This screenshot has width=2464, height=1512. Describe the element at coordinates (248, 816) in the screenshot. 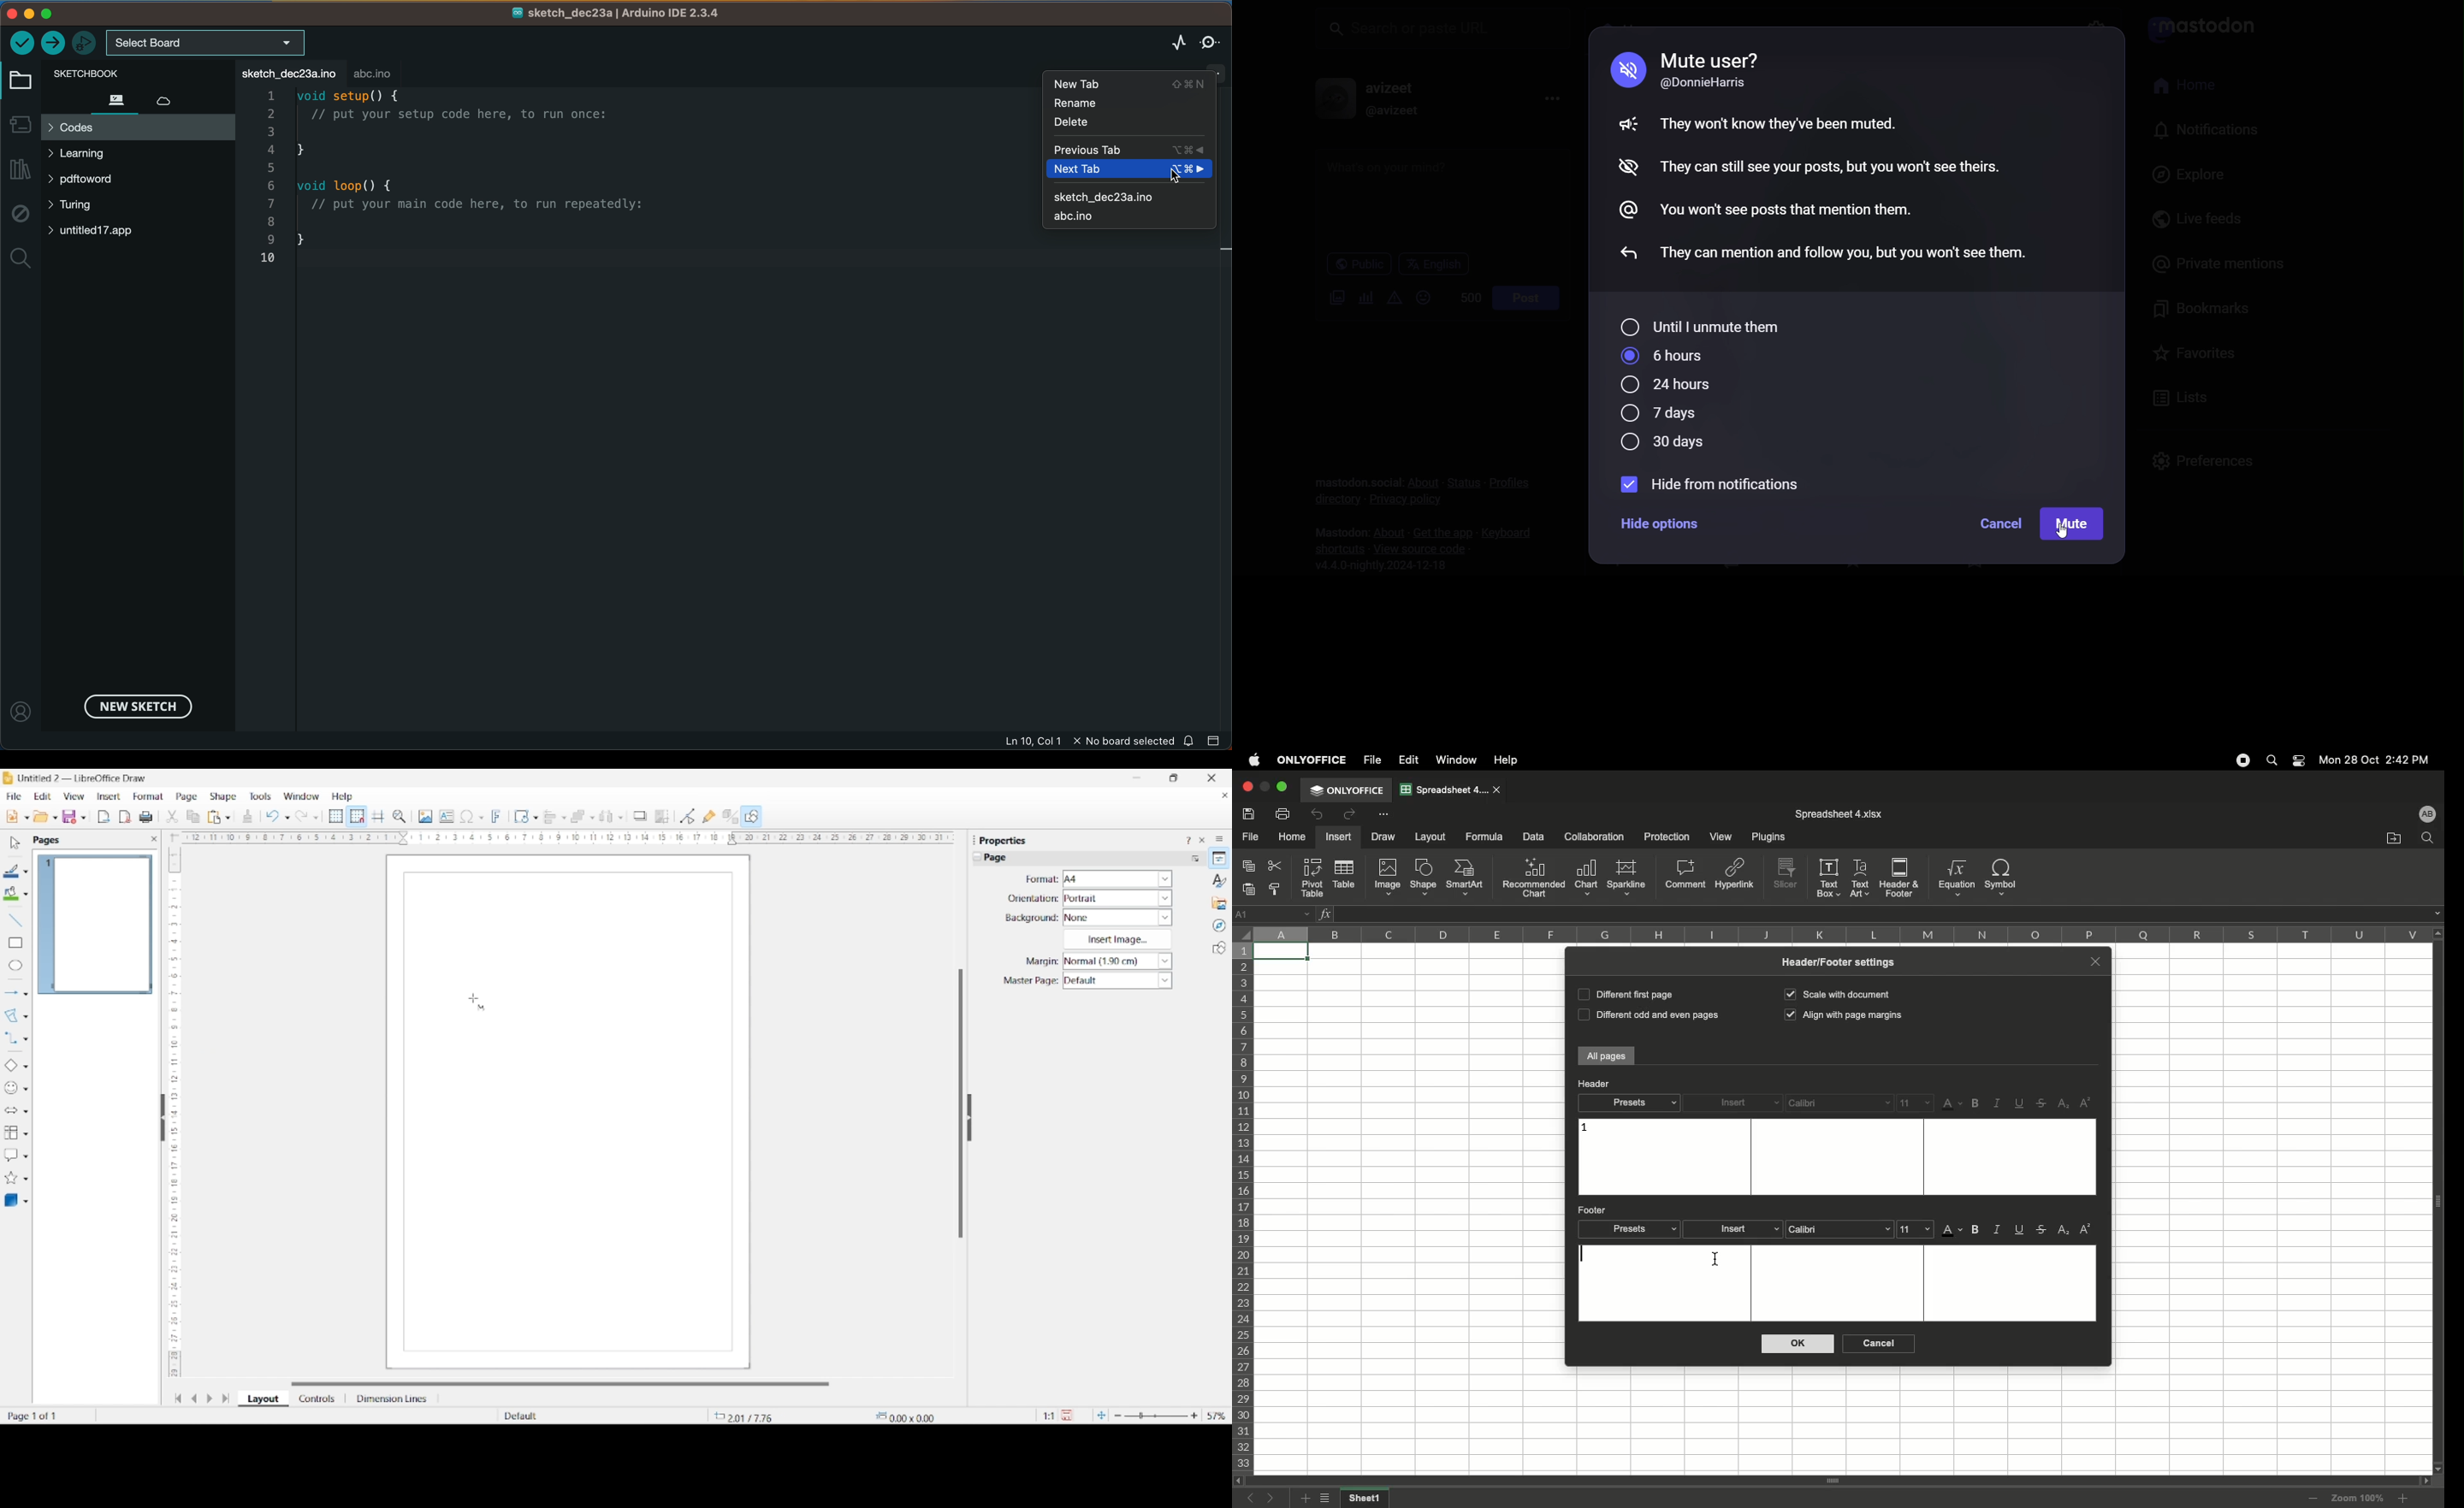

I see `Clone formatting` at that location.